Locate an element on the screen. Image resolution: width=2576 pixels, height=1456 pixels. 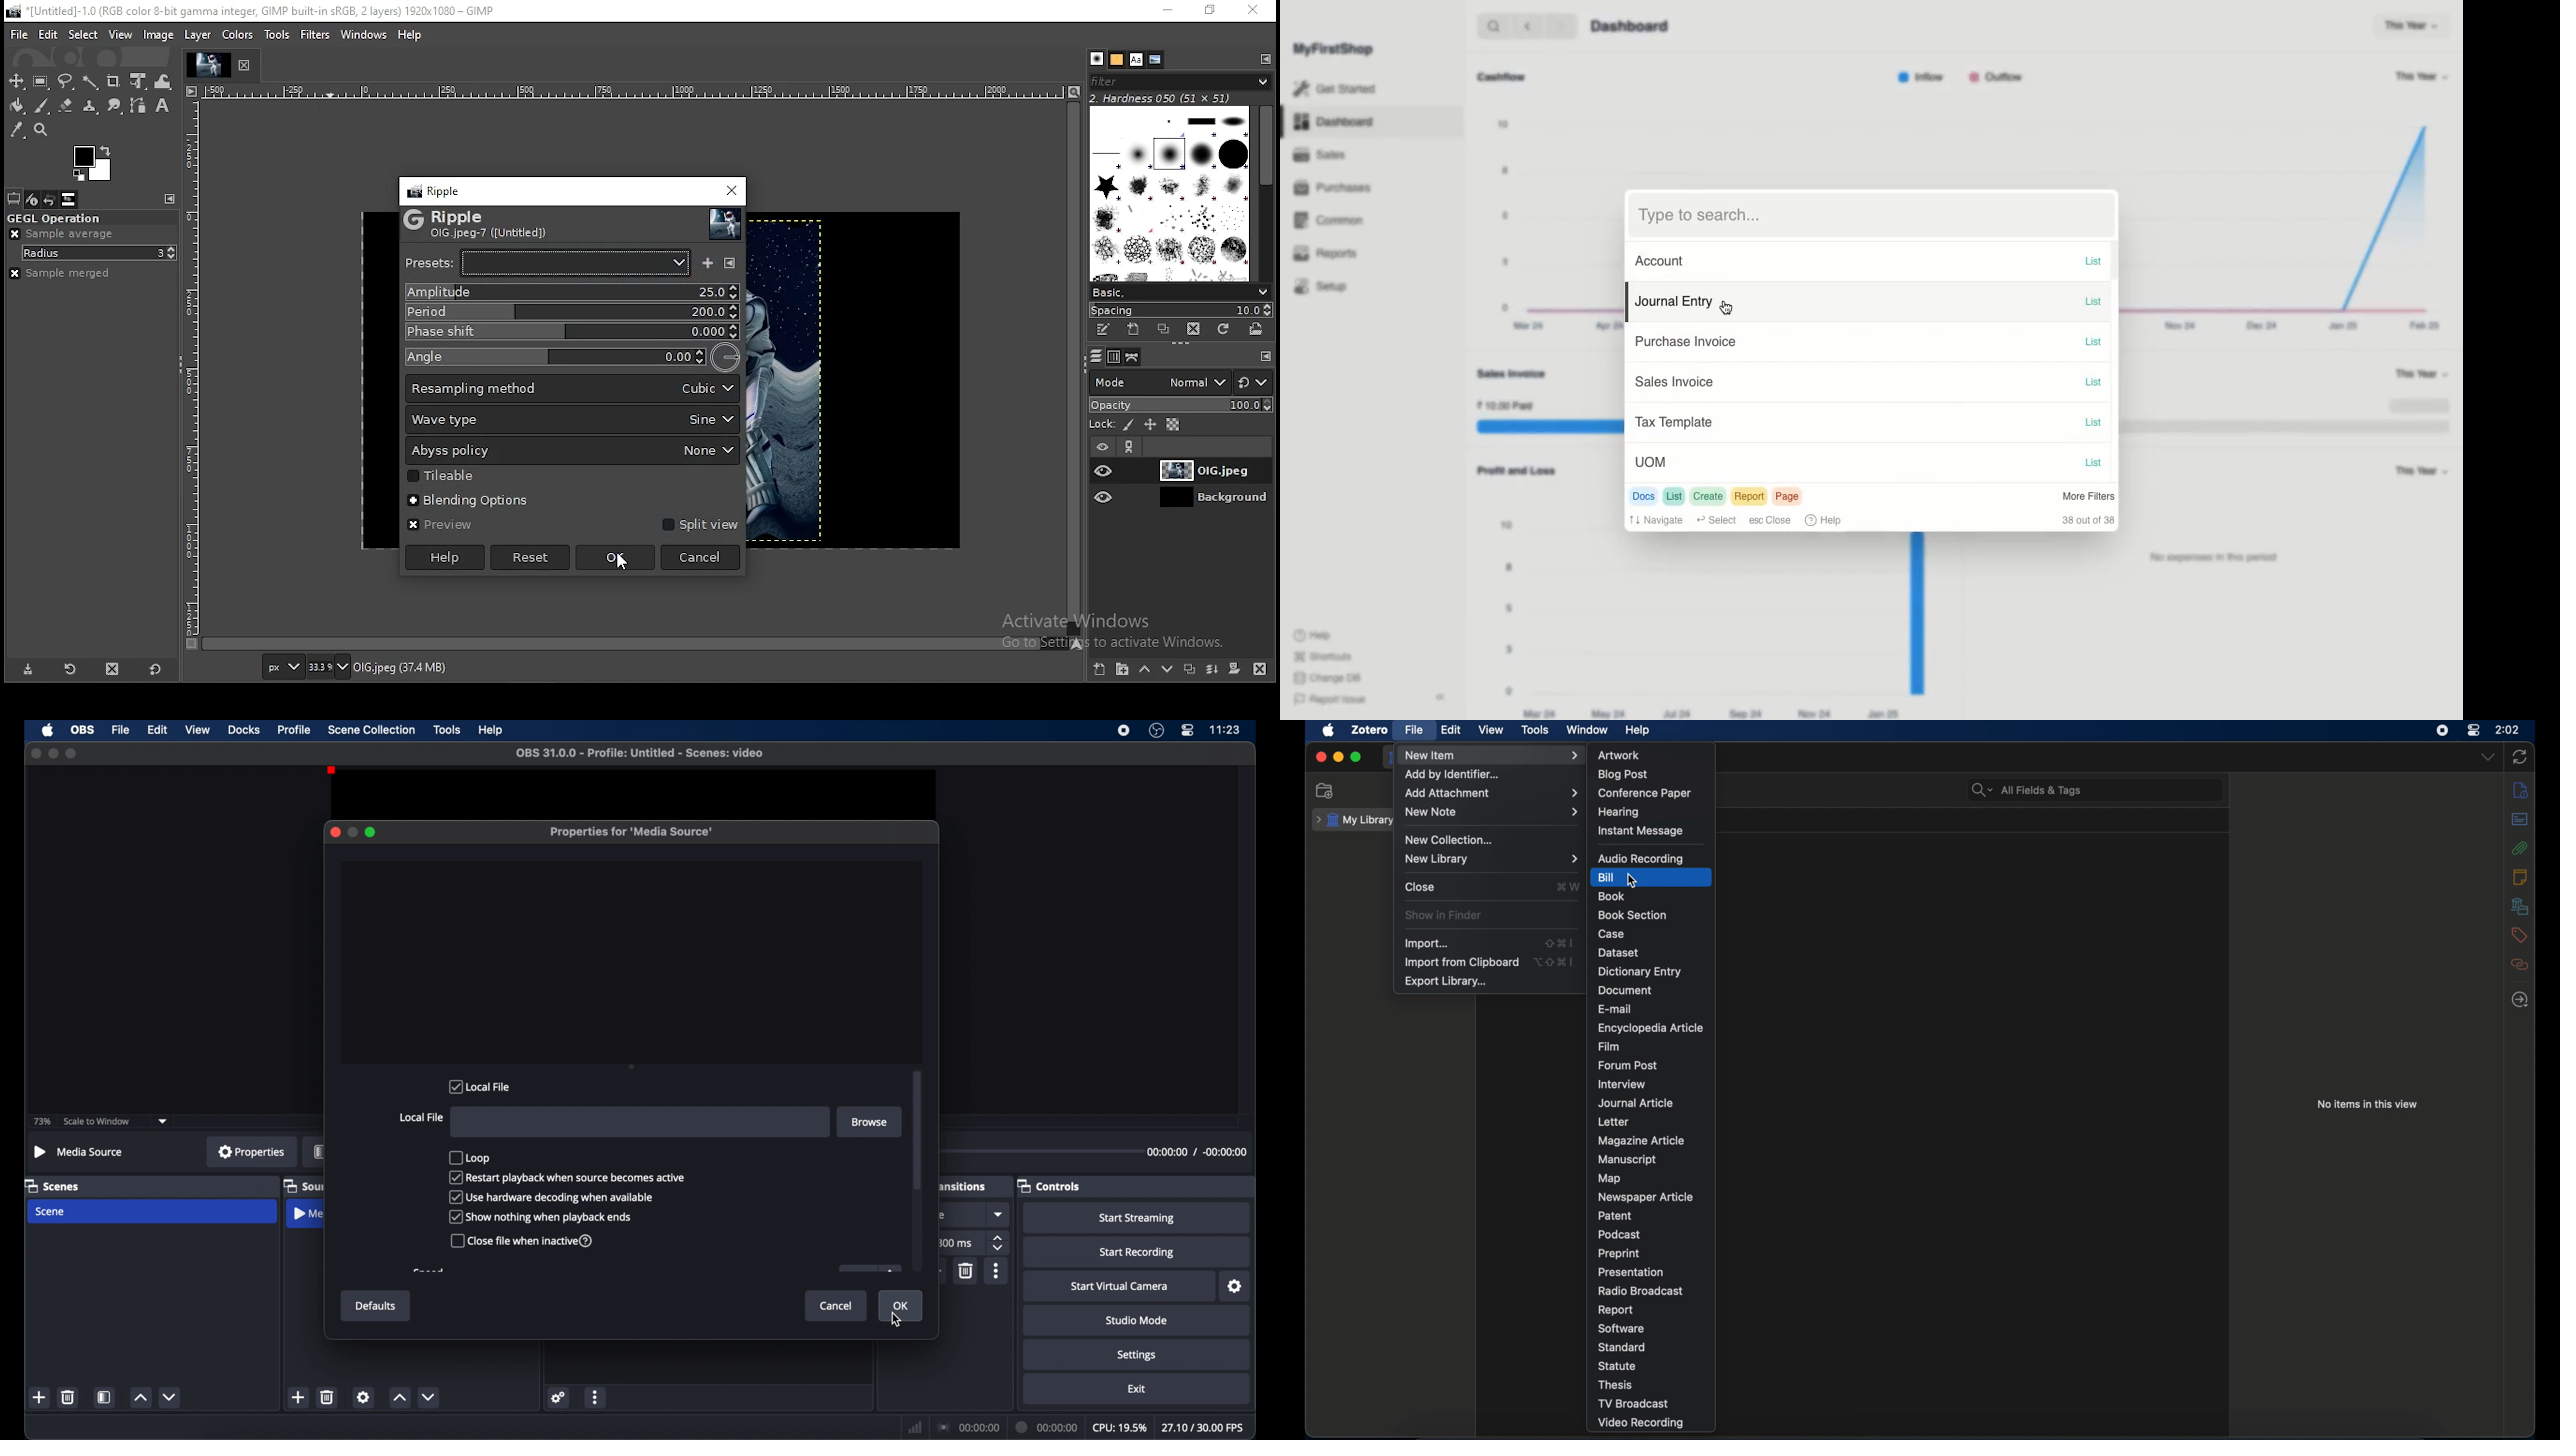
encyclopedia article is located at coordinates (1651, 1028).